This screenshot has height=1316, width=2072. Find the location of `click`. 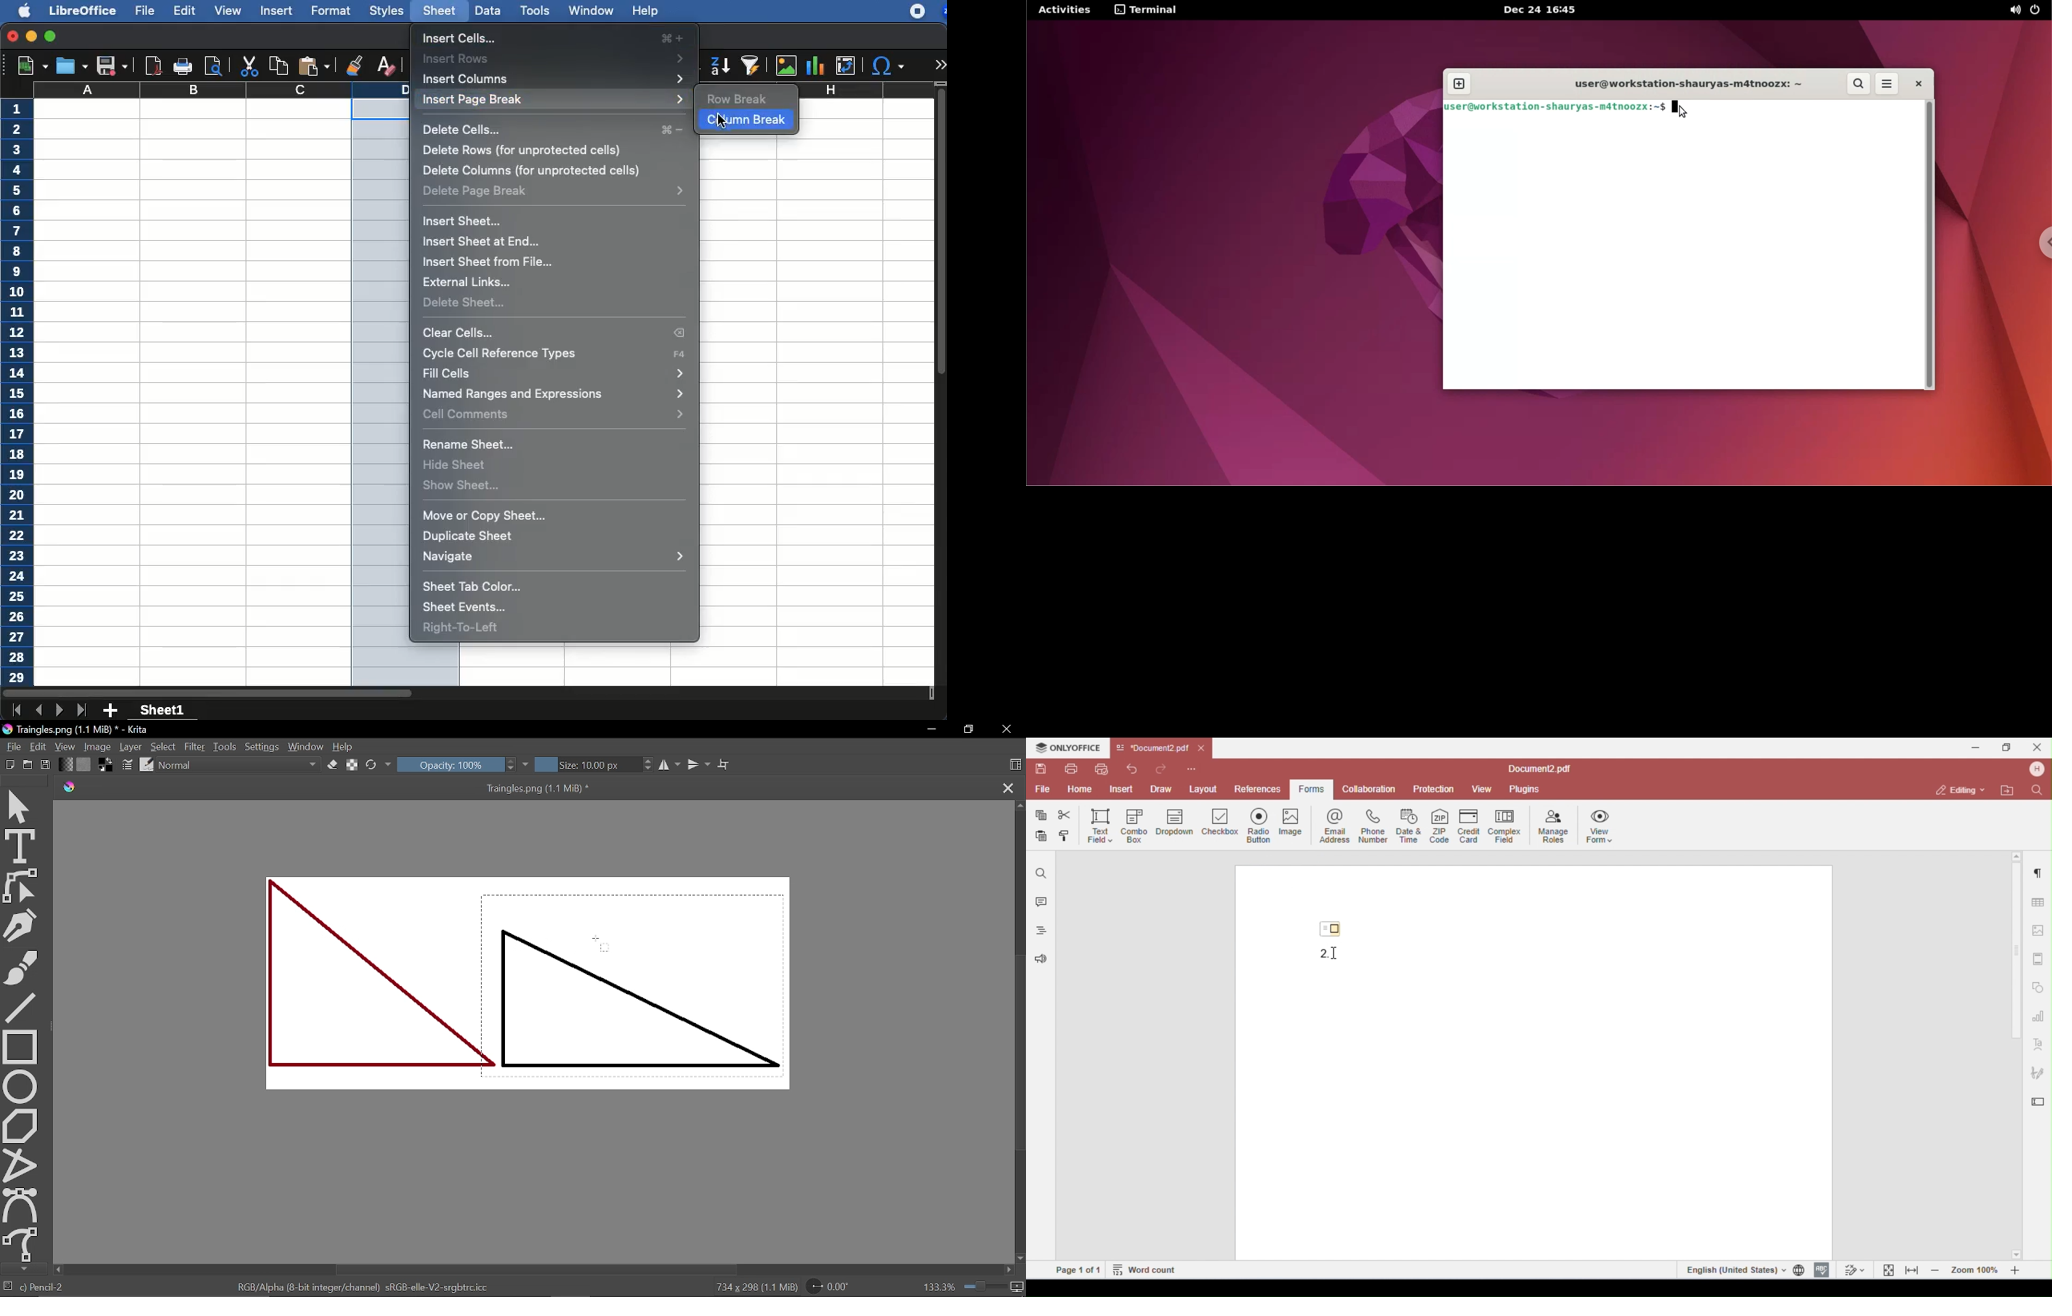

click is located at coordinates (722, 118).